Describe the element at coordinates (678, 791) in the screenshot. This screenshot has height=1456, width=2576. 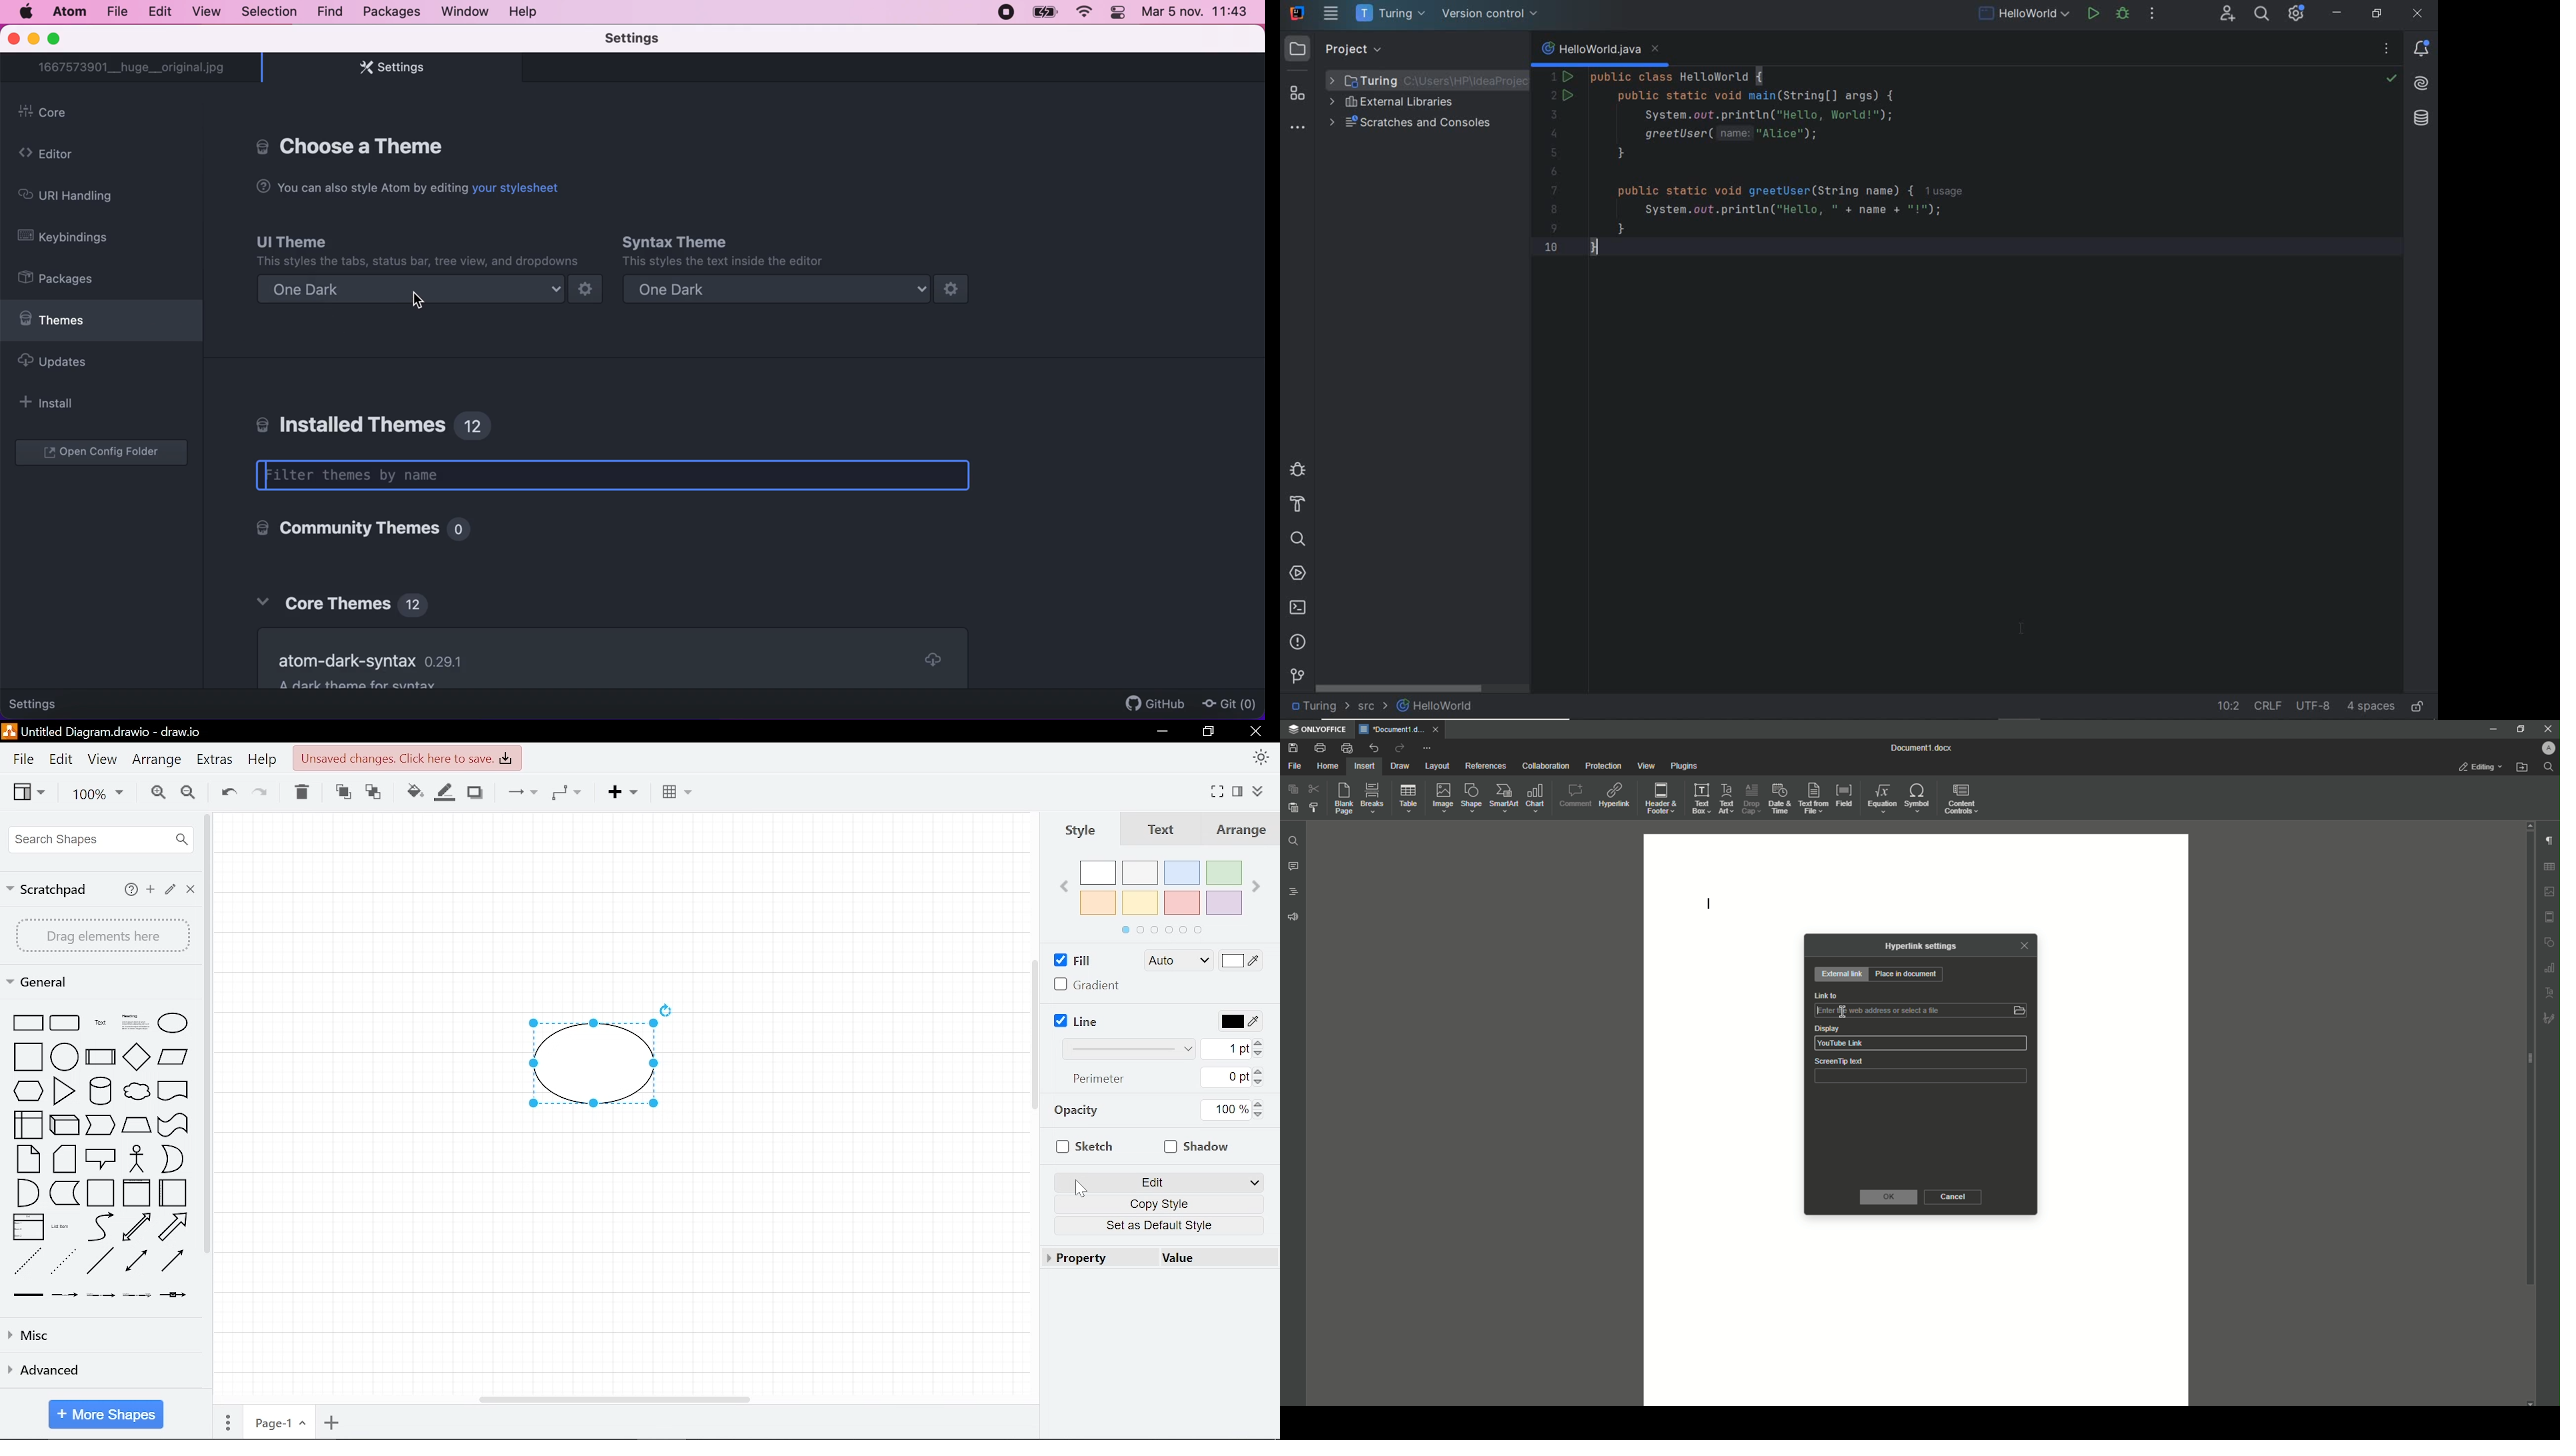
I see `Table` at that location.